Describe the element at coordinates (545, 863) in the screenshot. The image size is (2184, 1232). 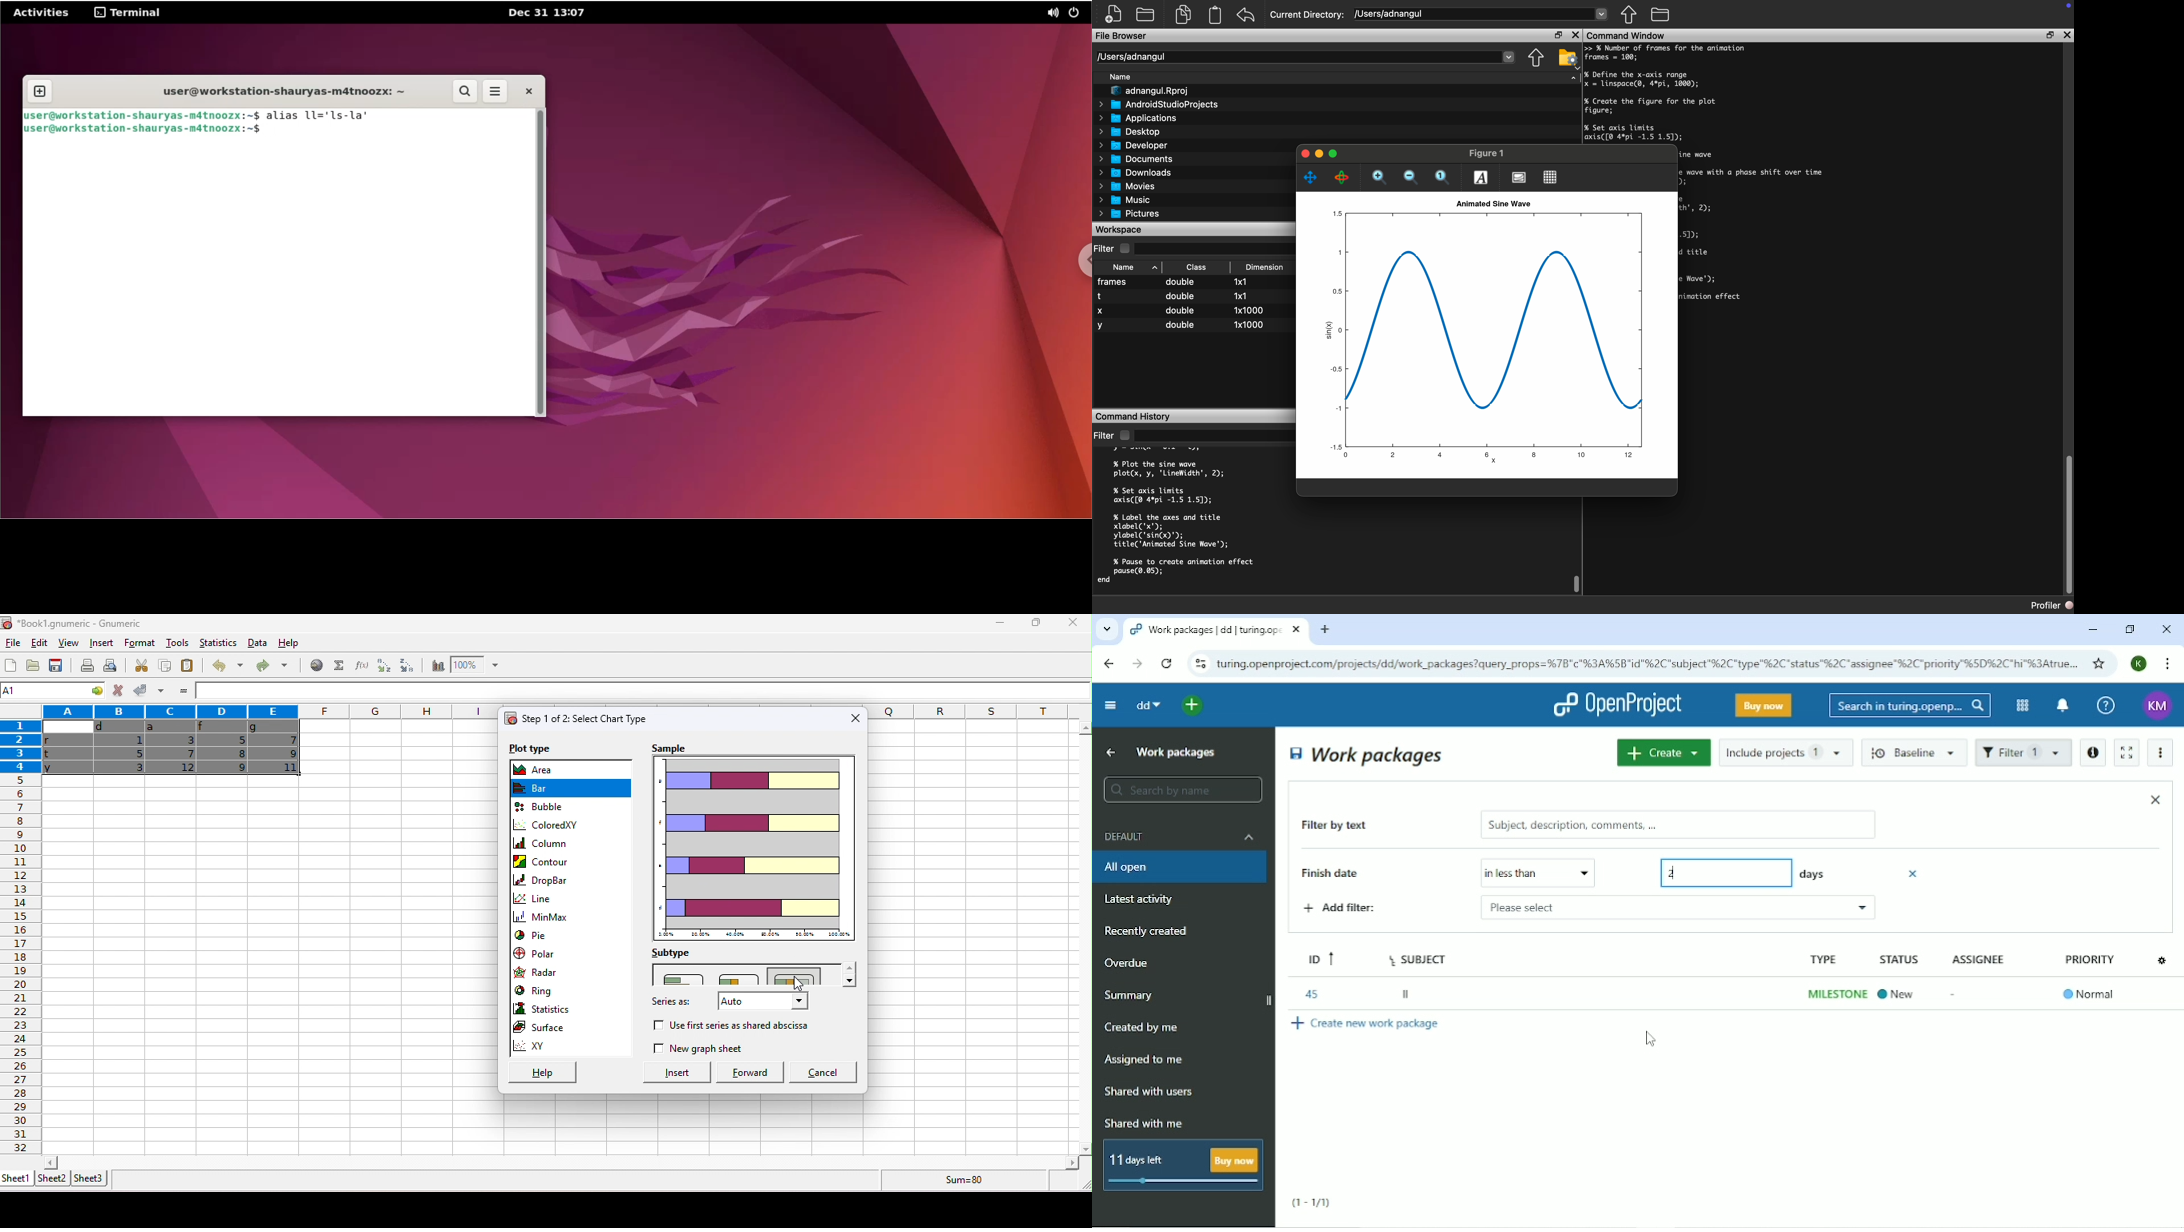
I see `contour` at that location.